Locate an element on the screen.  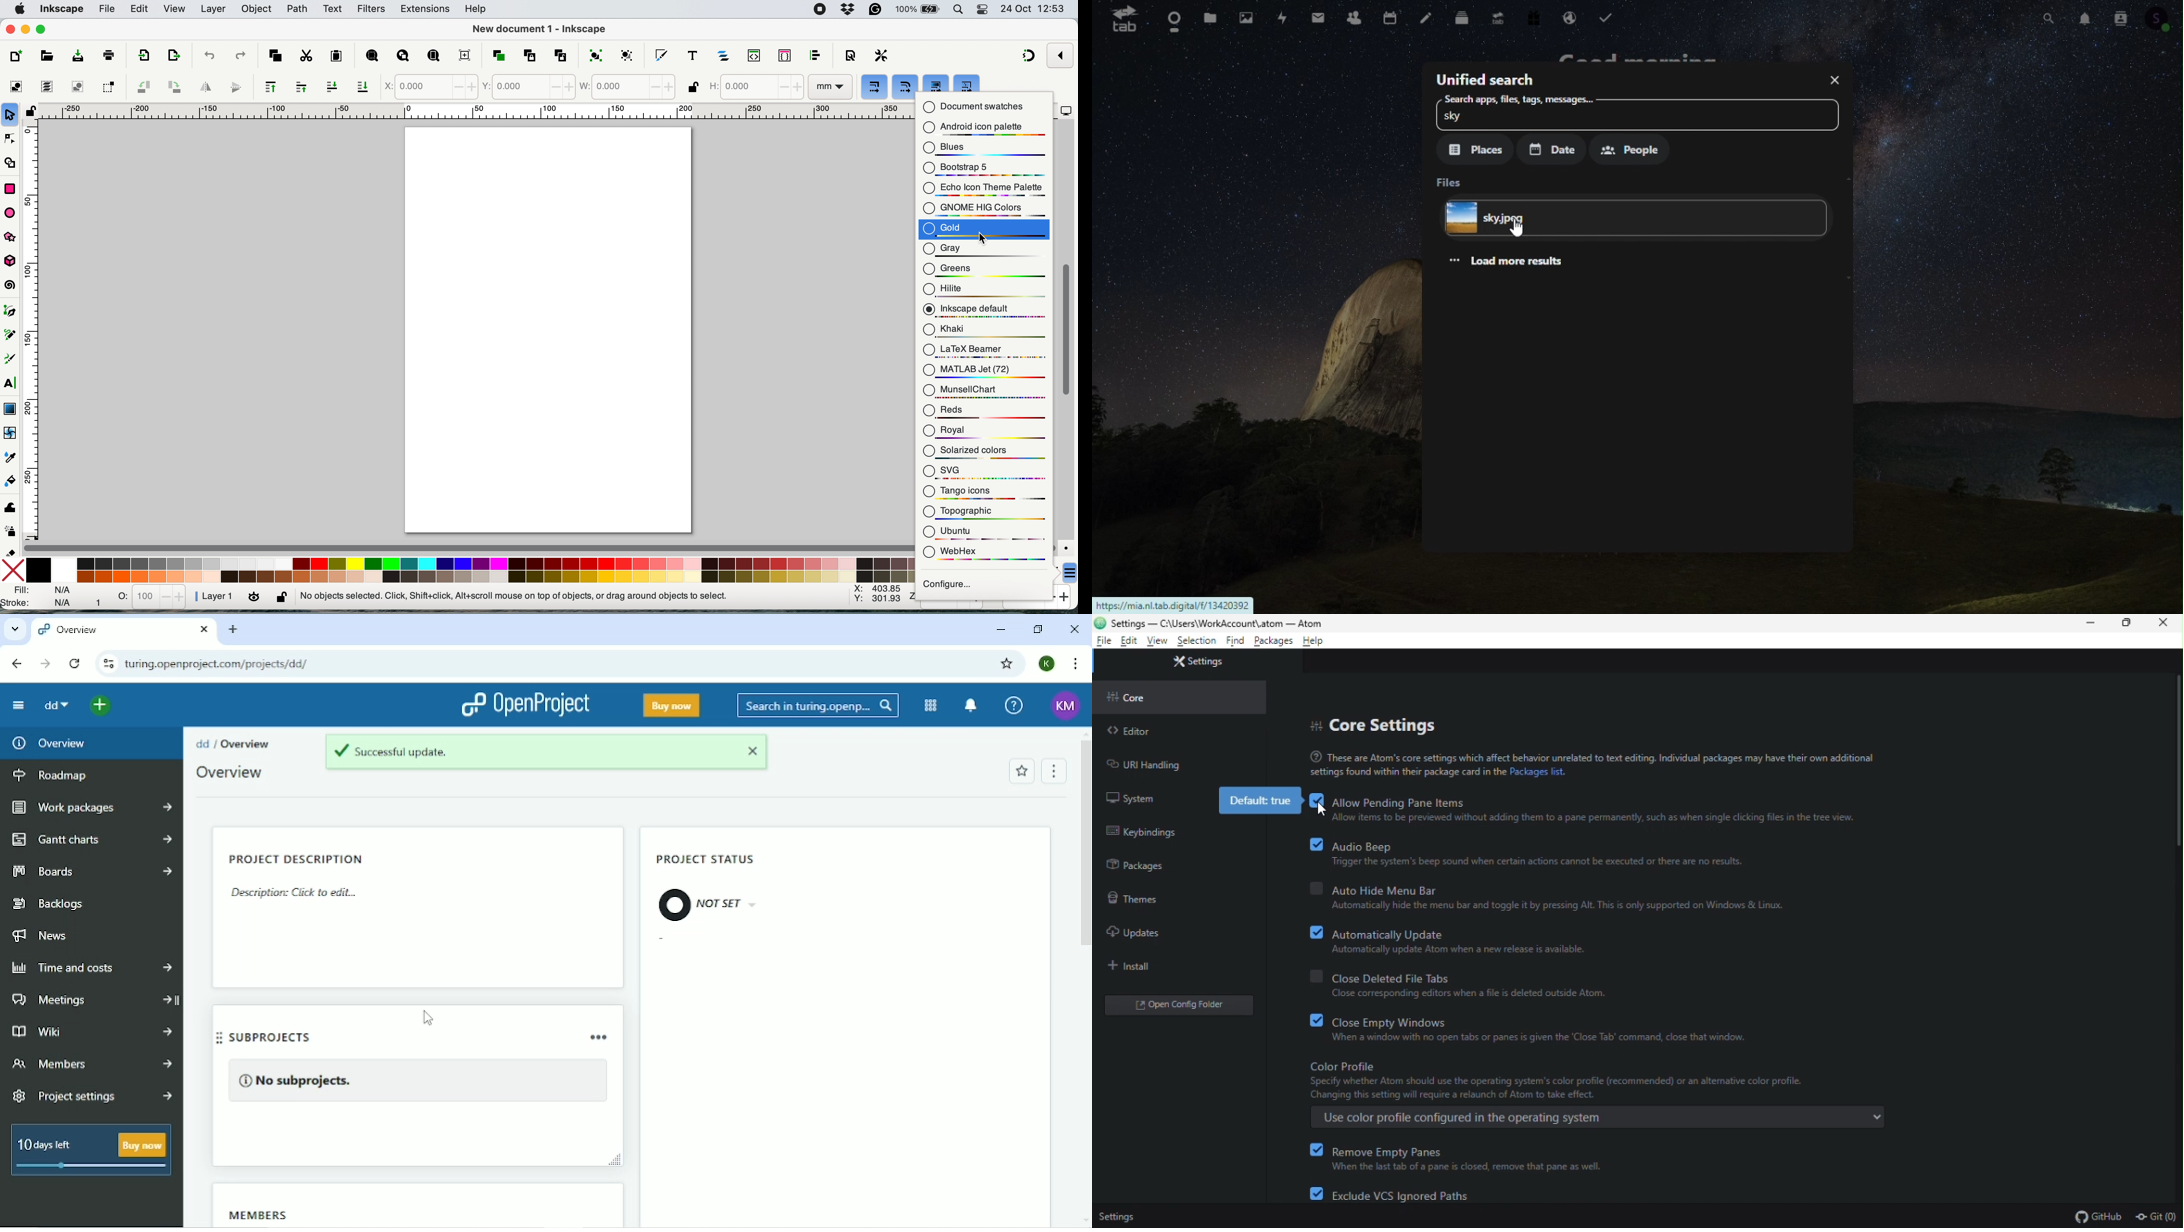
Notes is located at coordinates (1426, 16).